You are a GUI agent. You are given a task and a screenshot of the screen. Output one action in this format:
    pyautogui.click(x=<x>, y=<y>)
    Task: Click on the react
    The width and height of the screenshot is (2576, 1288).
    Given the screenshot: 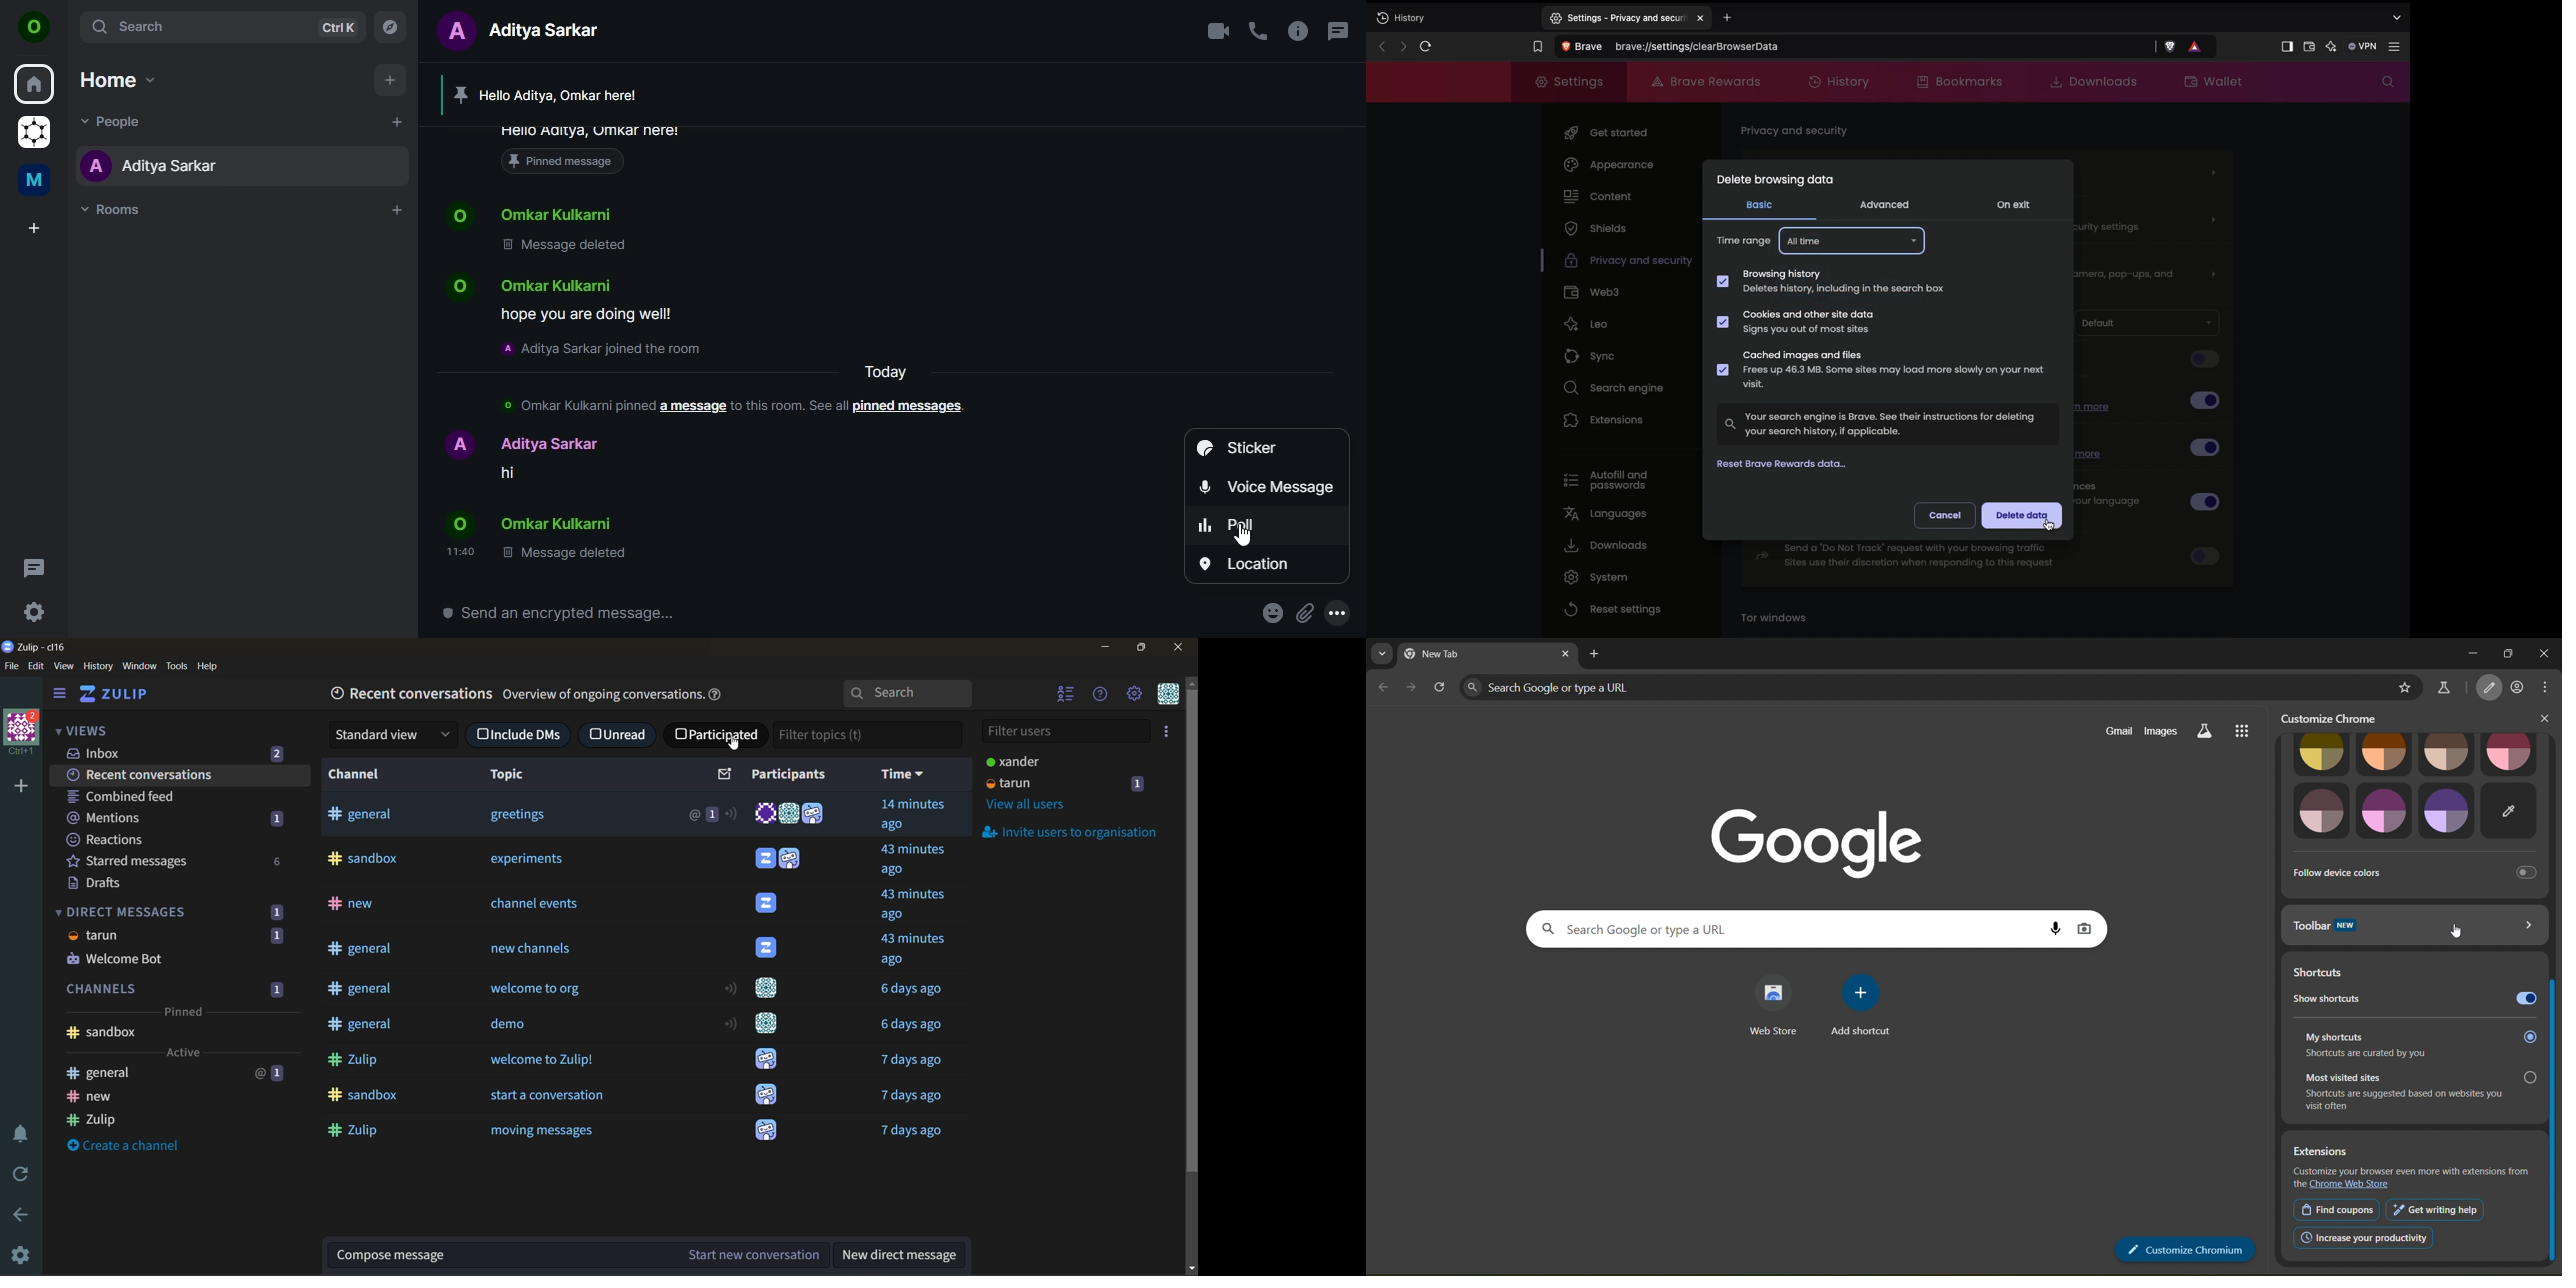 What is the action you would take?
    pyautogui.click(x=1273, y=615)
    